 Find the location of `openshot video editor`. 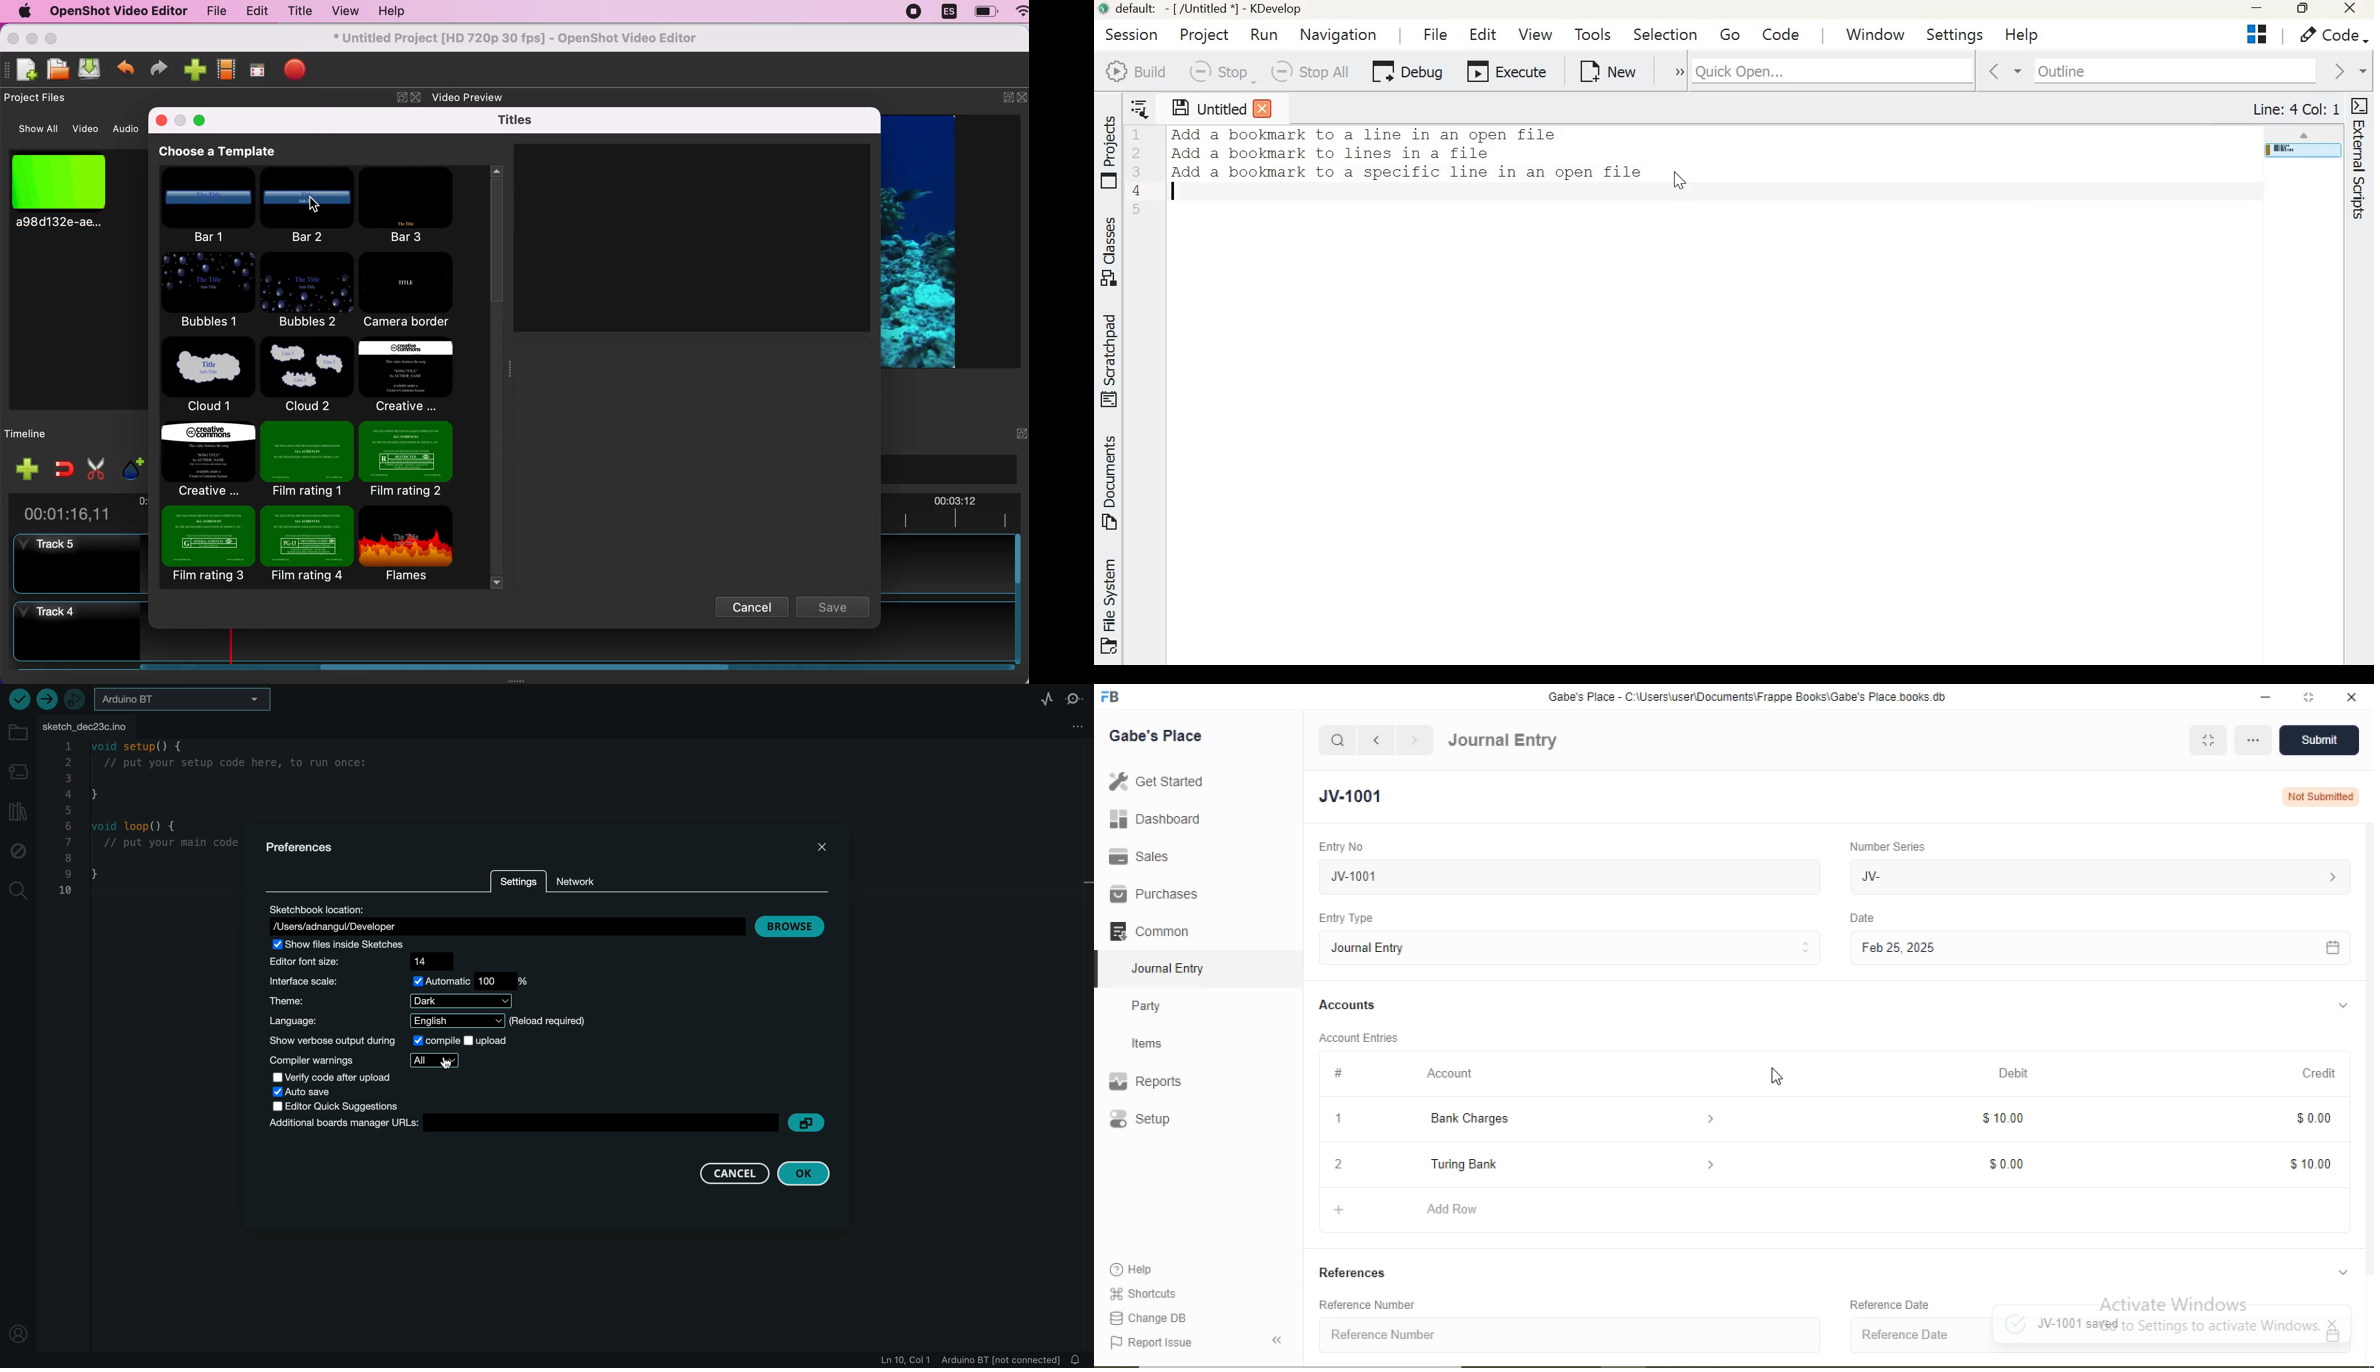

openshot video editor is located at coordinates (118, 12).